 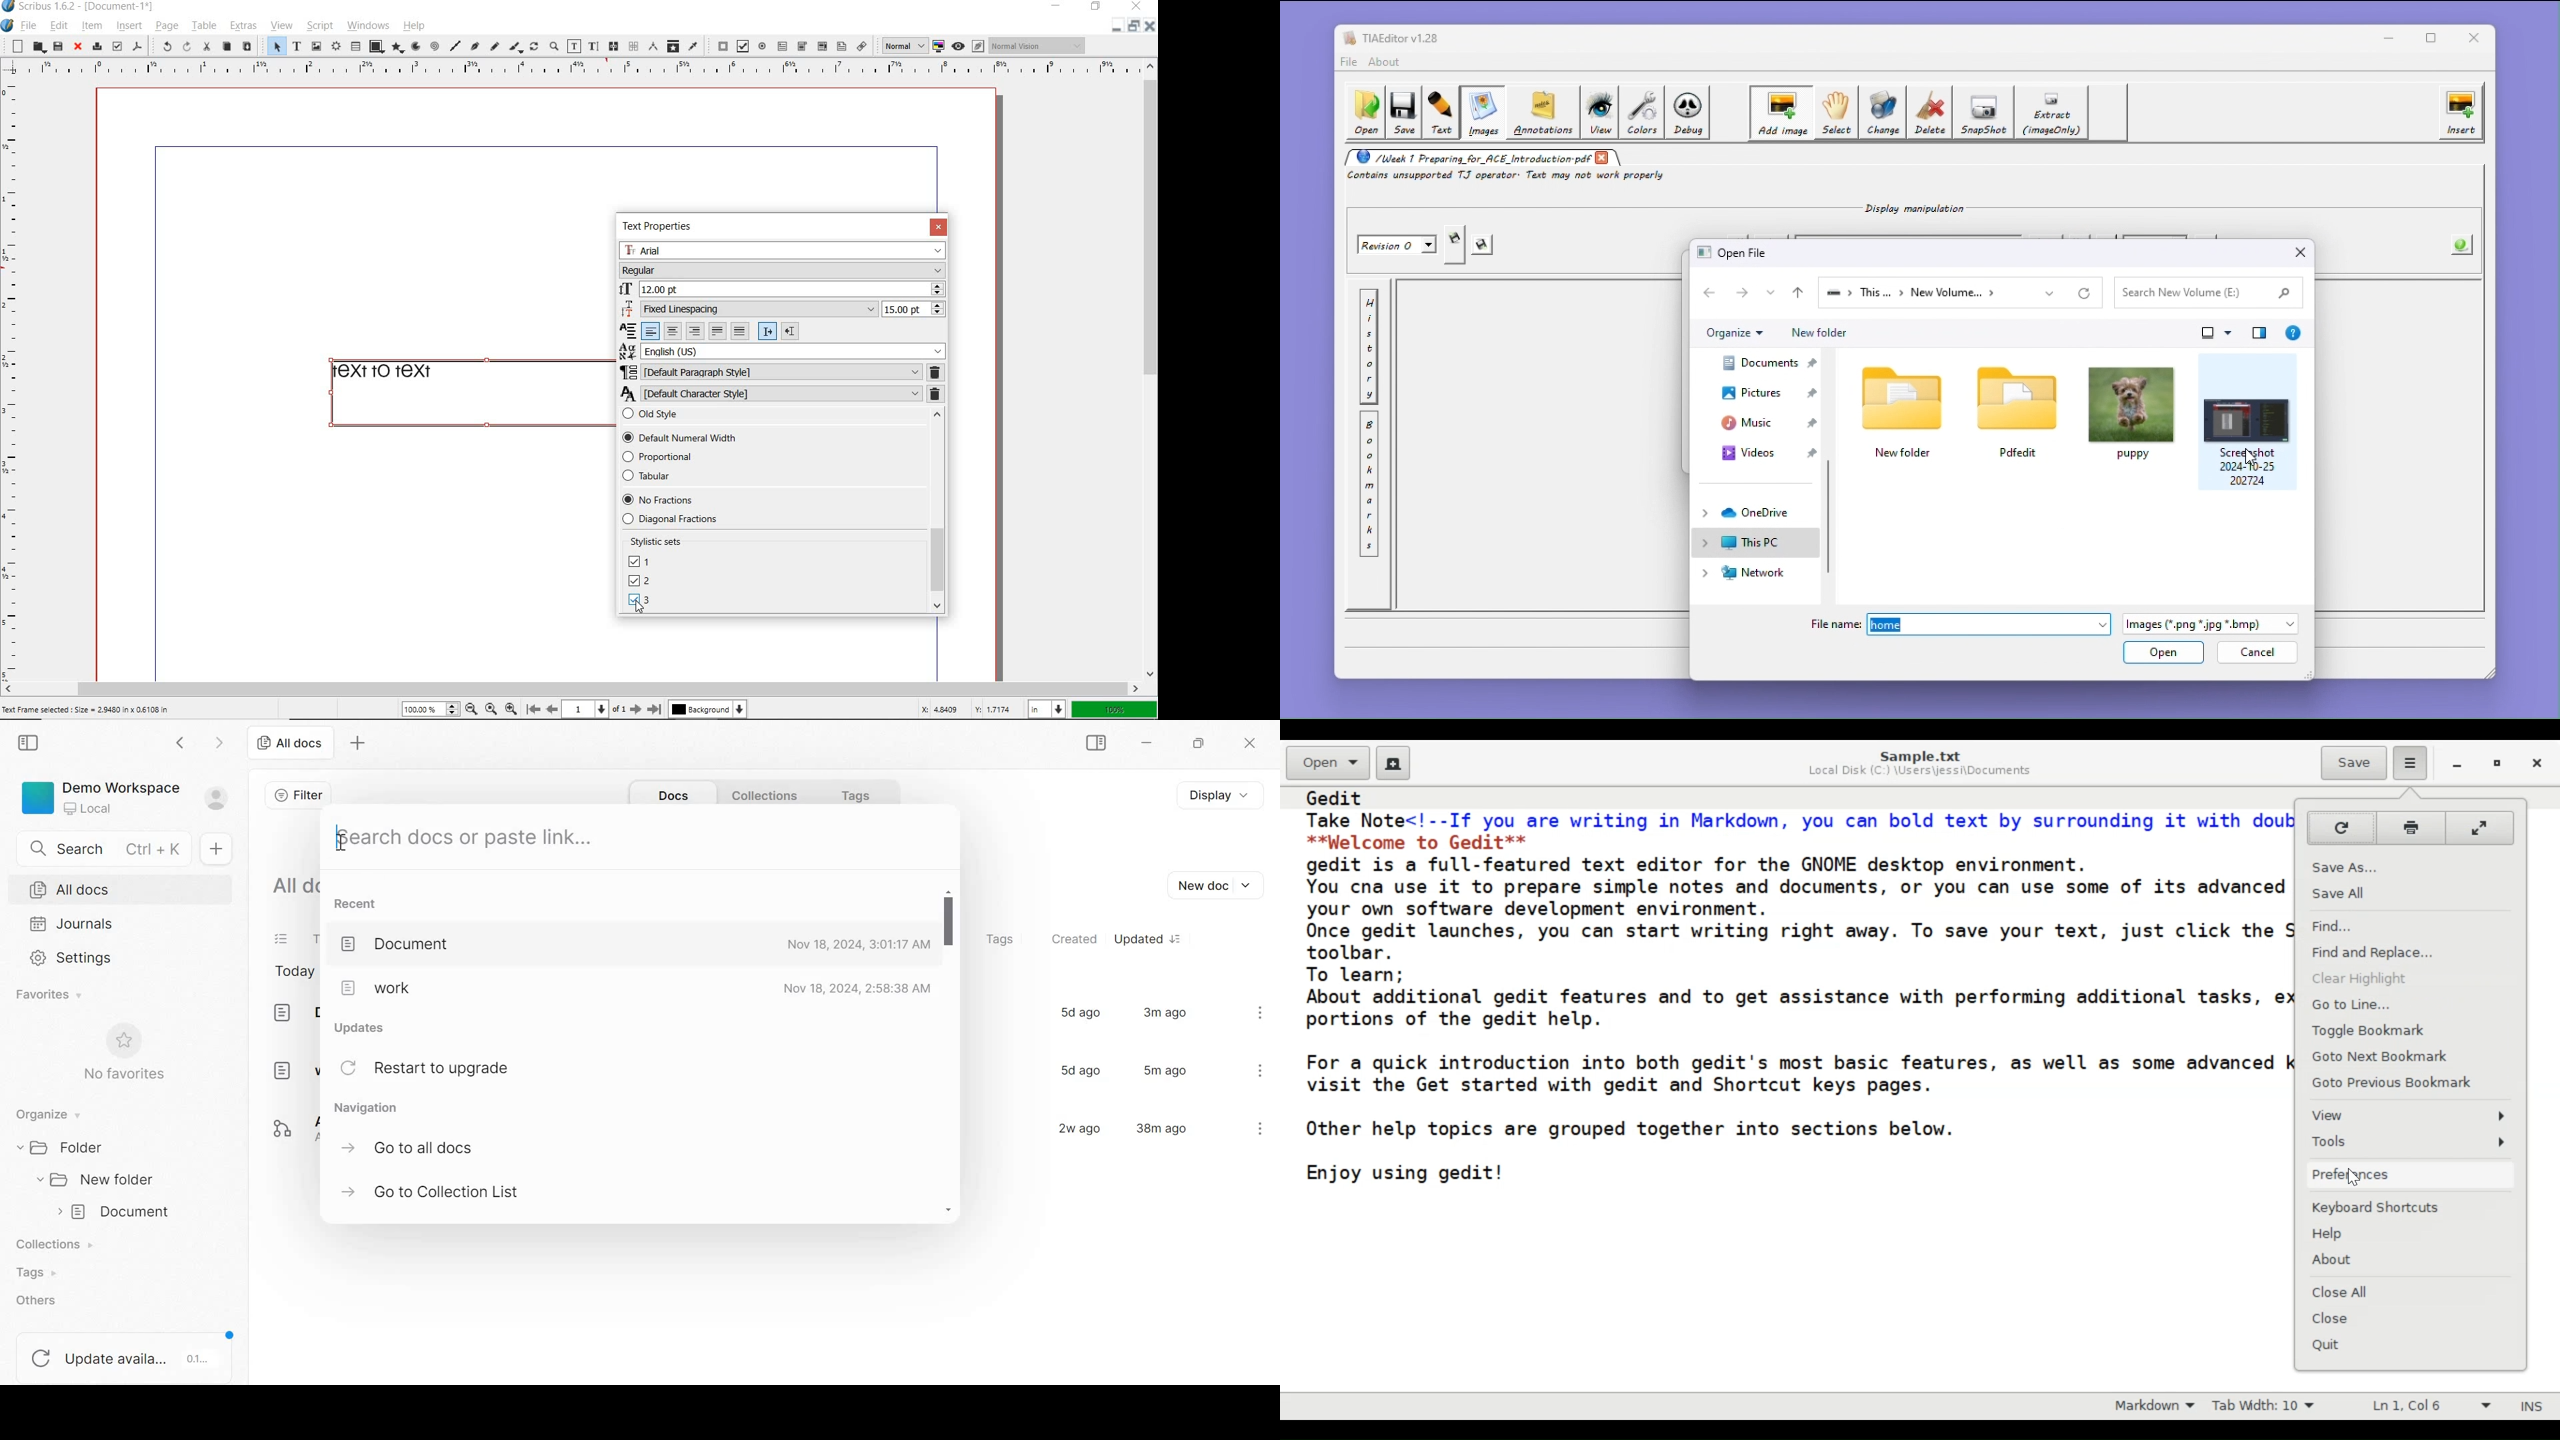 What do you see at coordinates (186, 46) in the screenshot?
I see `redo` at bounding box center [186, 46].